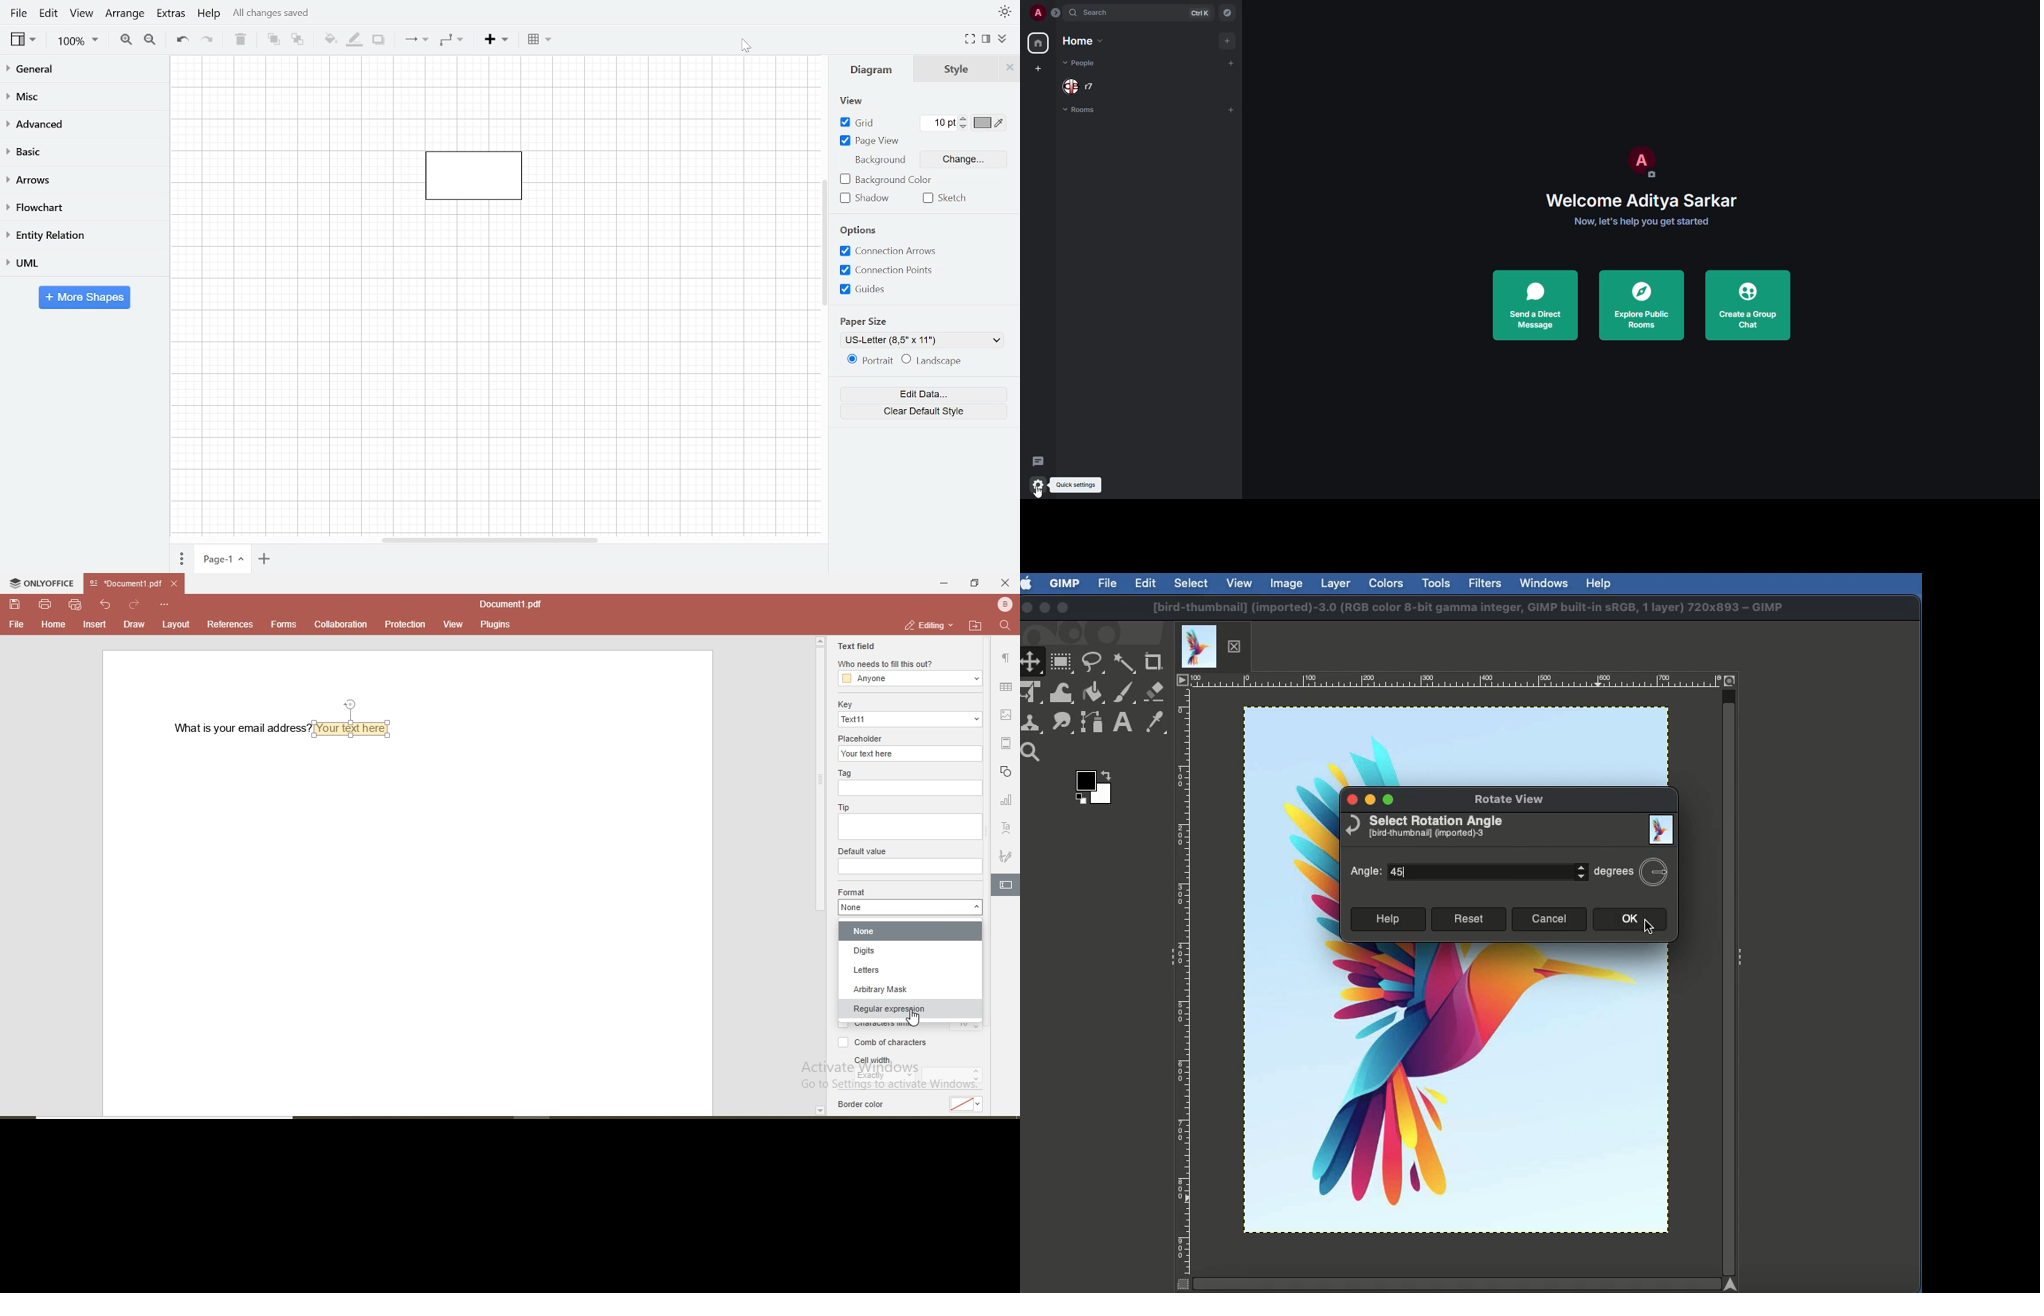 This screenshot has height=1316, width=2044. Describe the element at coordinates (84, 264) in the screenshot. I see `UML` at that location.